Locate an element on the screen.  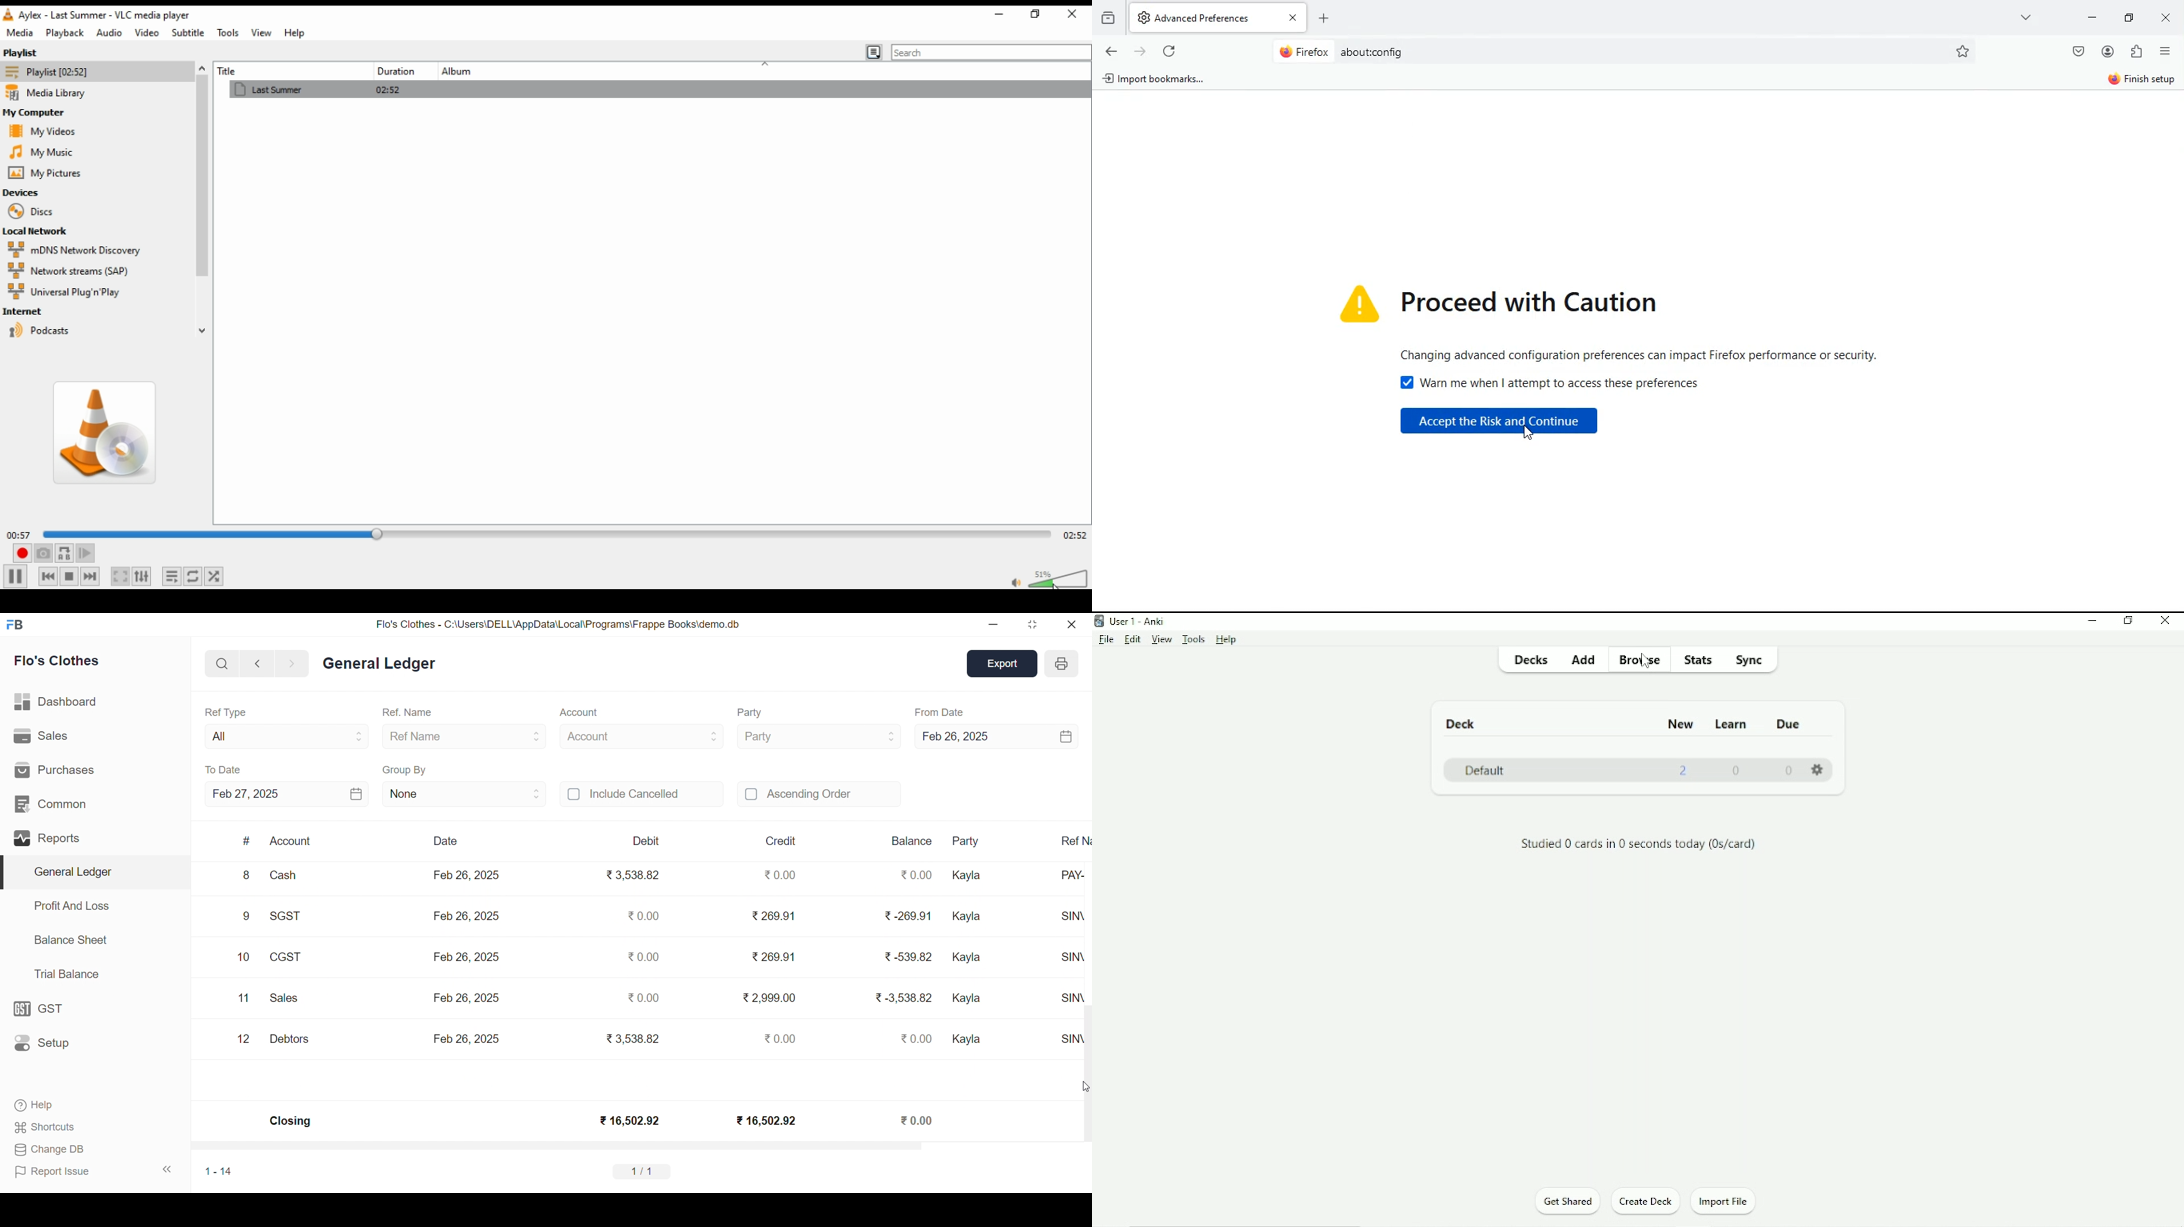
Add is located at coordinates (1583, 661).